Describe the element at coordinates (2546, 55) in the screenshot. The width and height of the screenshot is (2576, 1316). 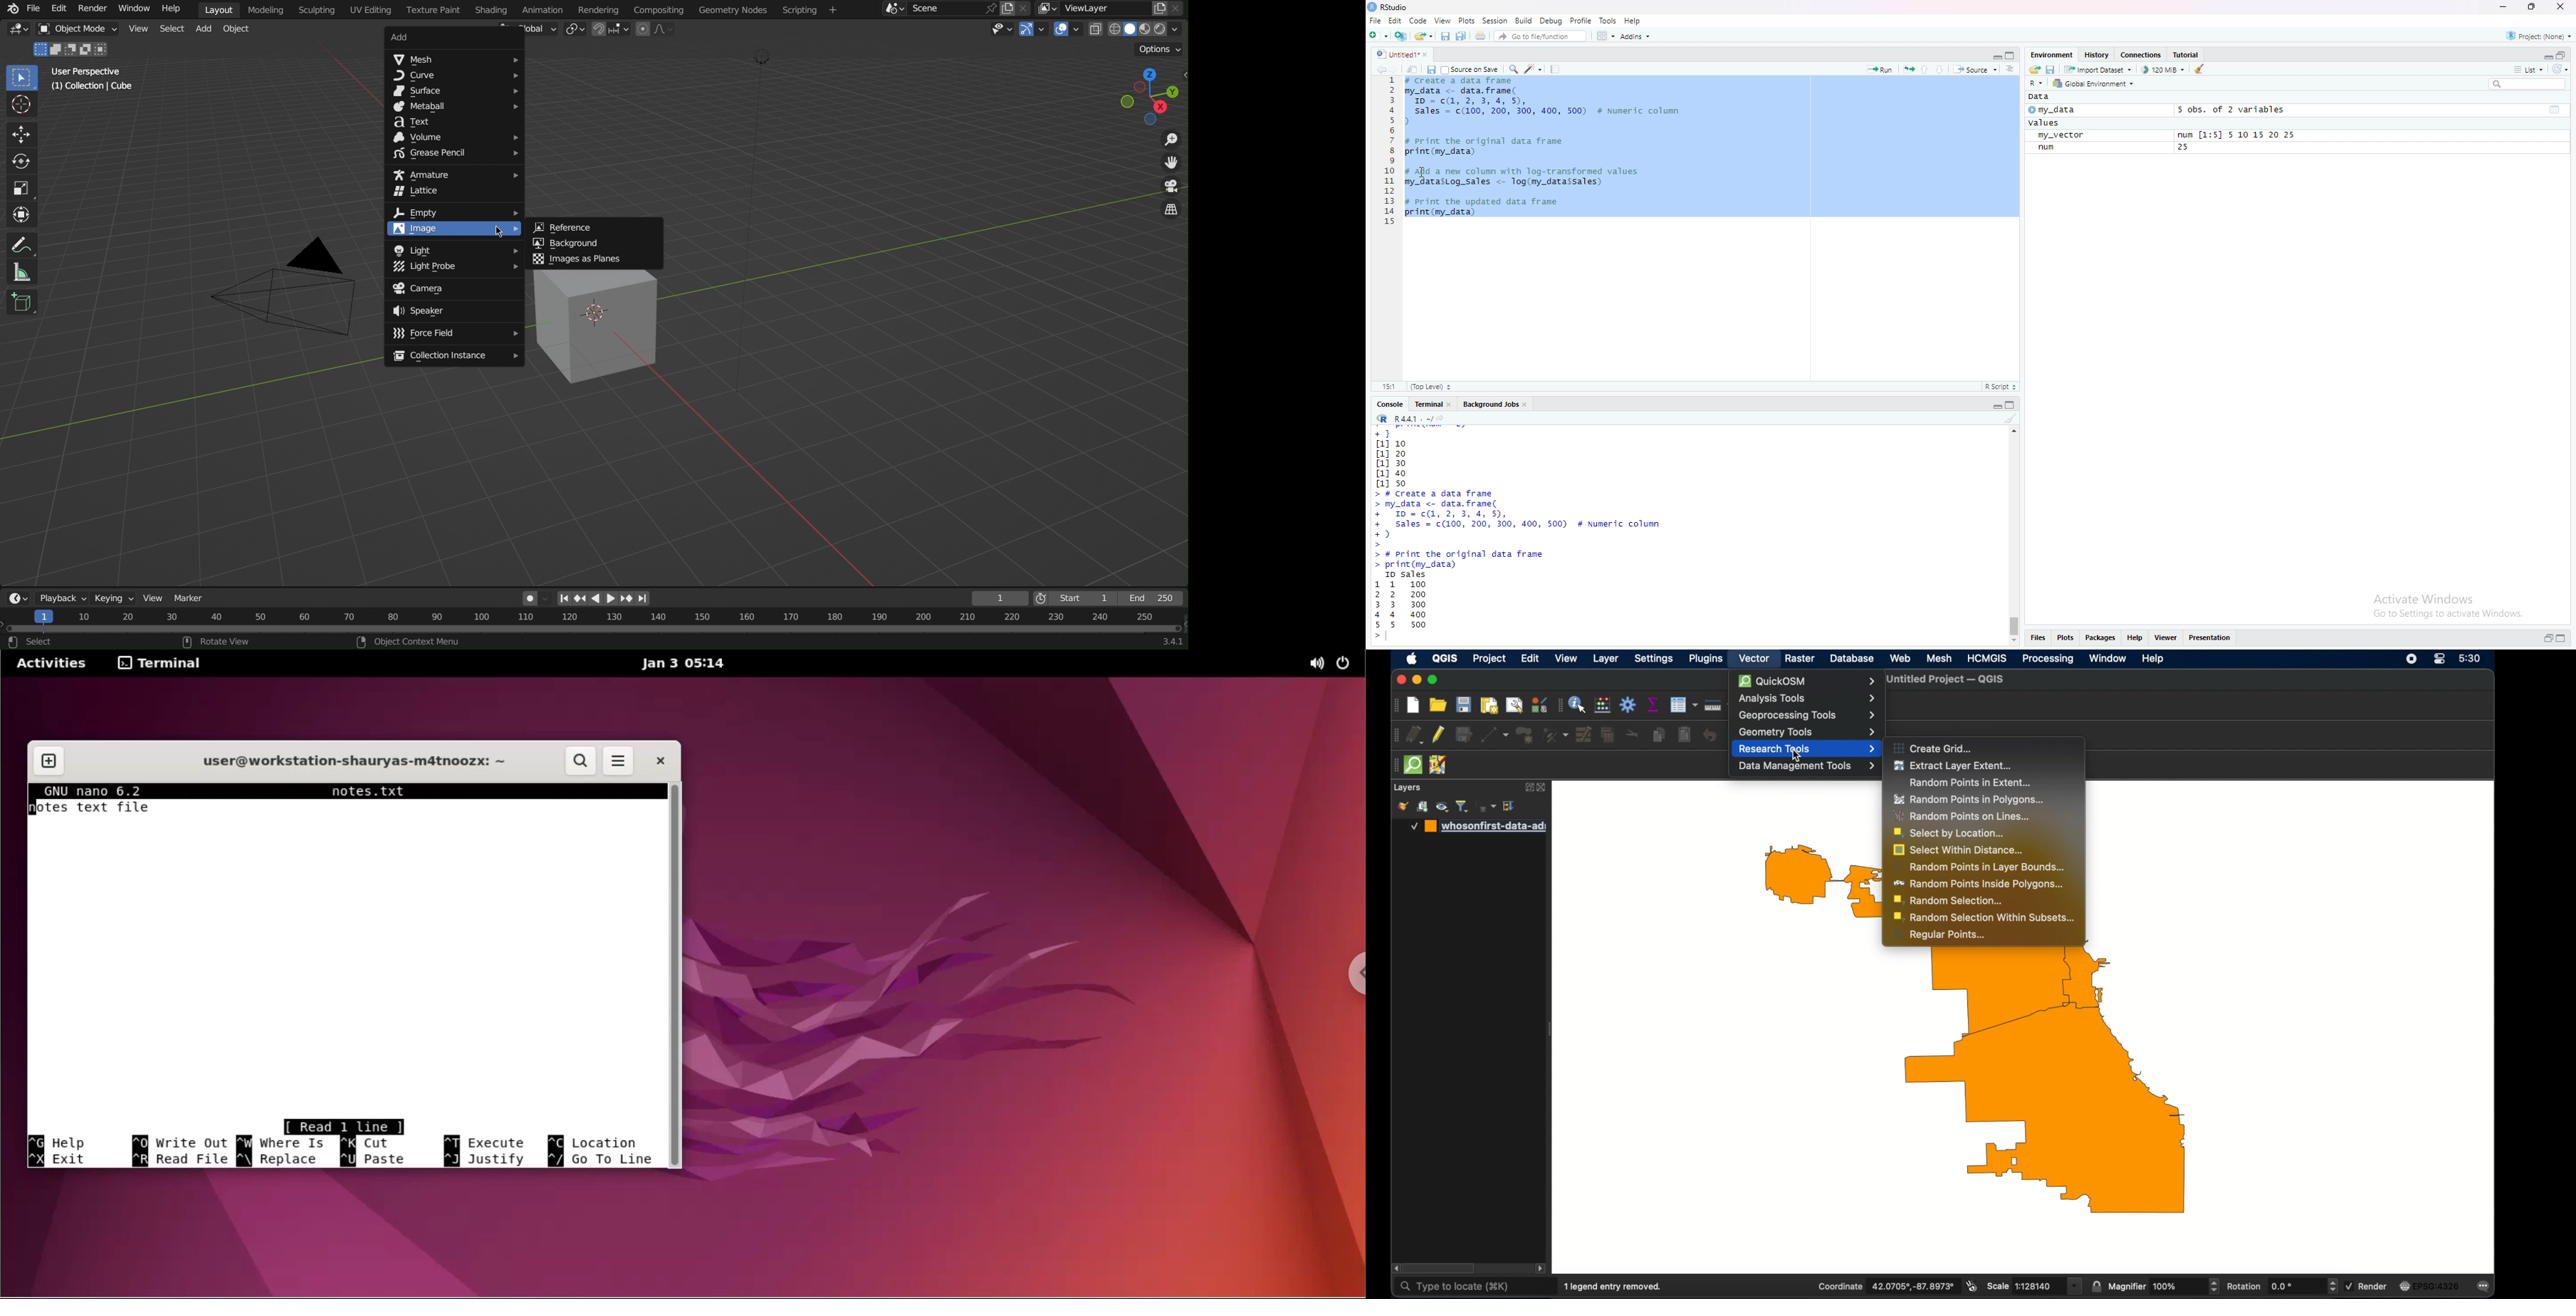
I see `minimize` at that location.